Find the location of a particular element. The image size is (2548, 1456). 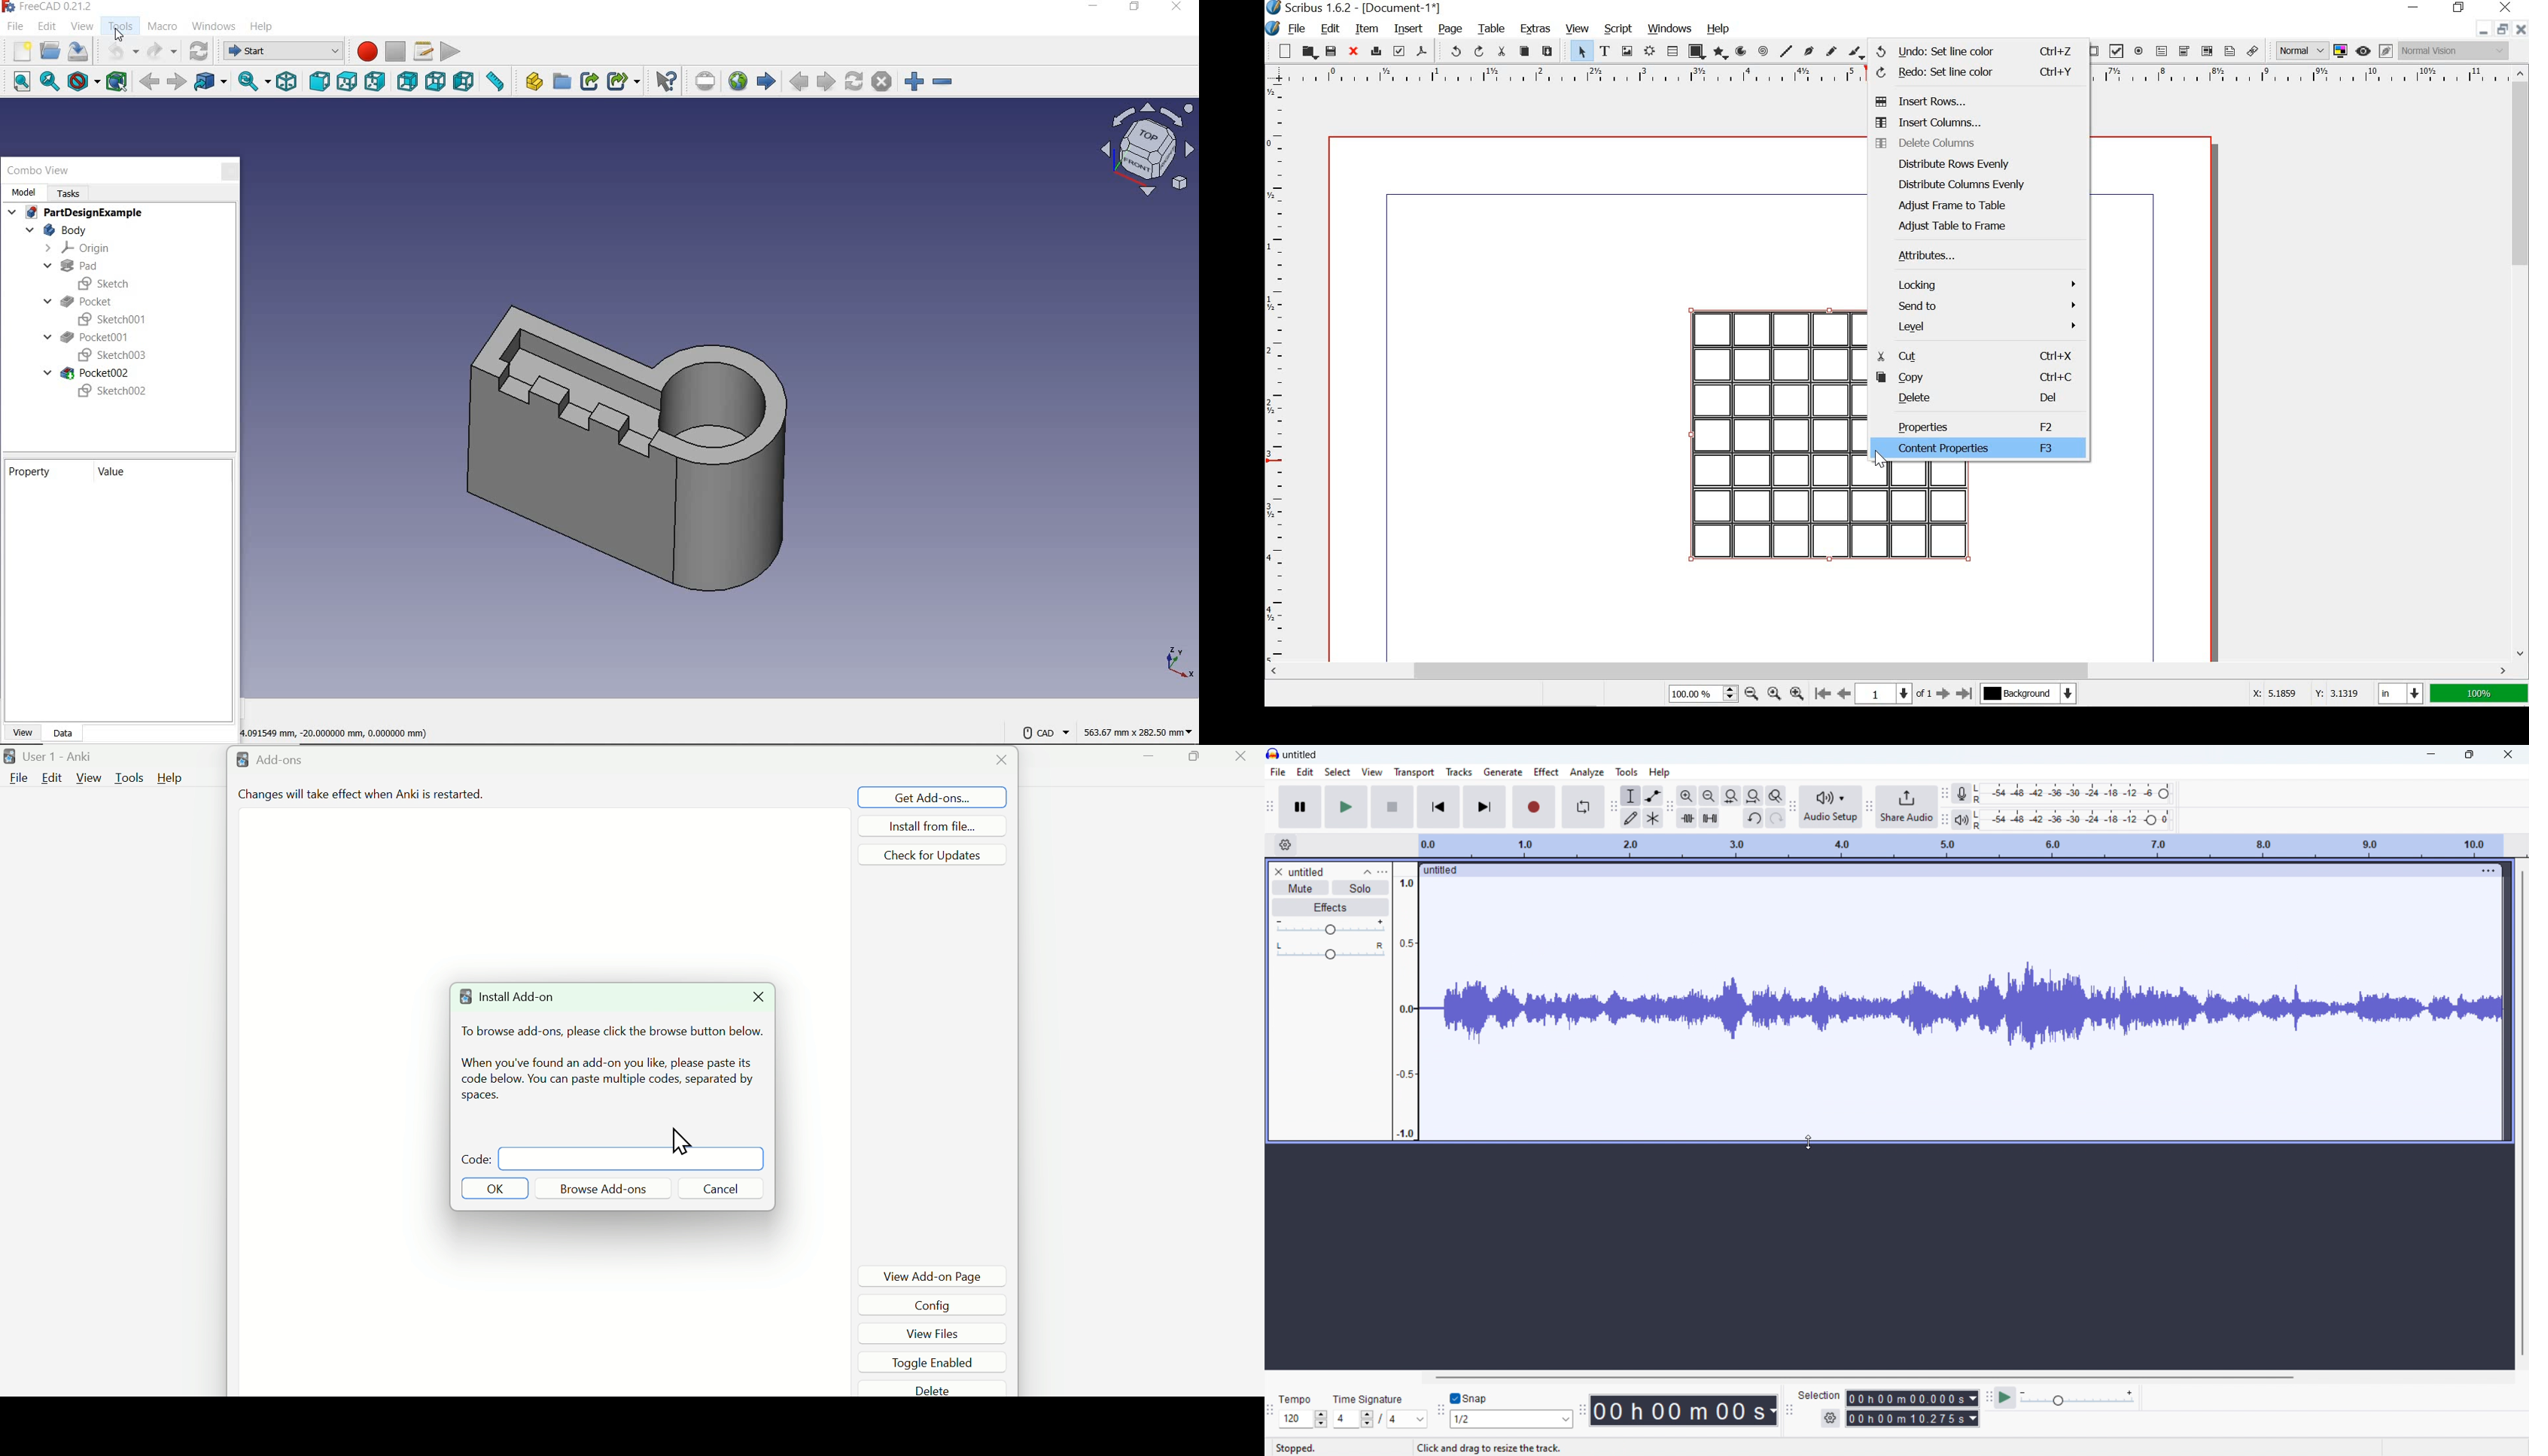

calligraphic line is located at coordinates (1855, 51).